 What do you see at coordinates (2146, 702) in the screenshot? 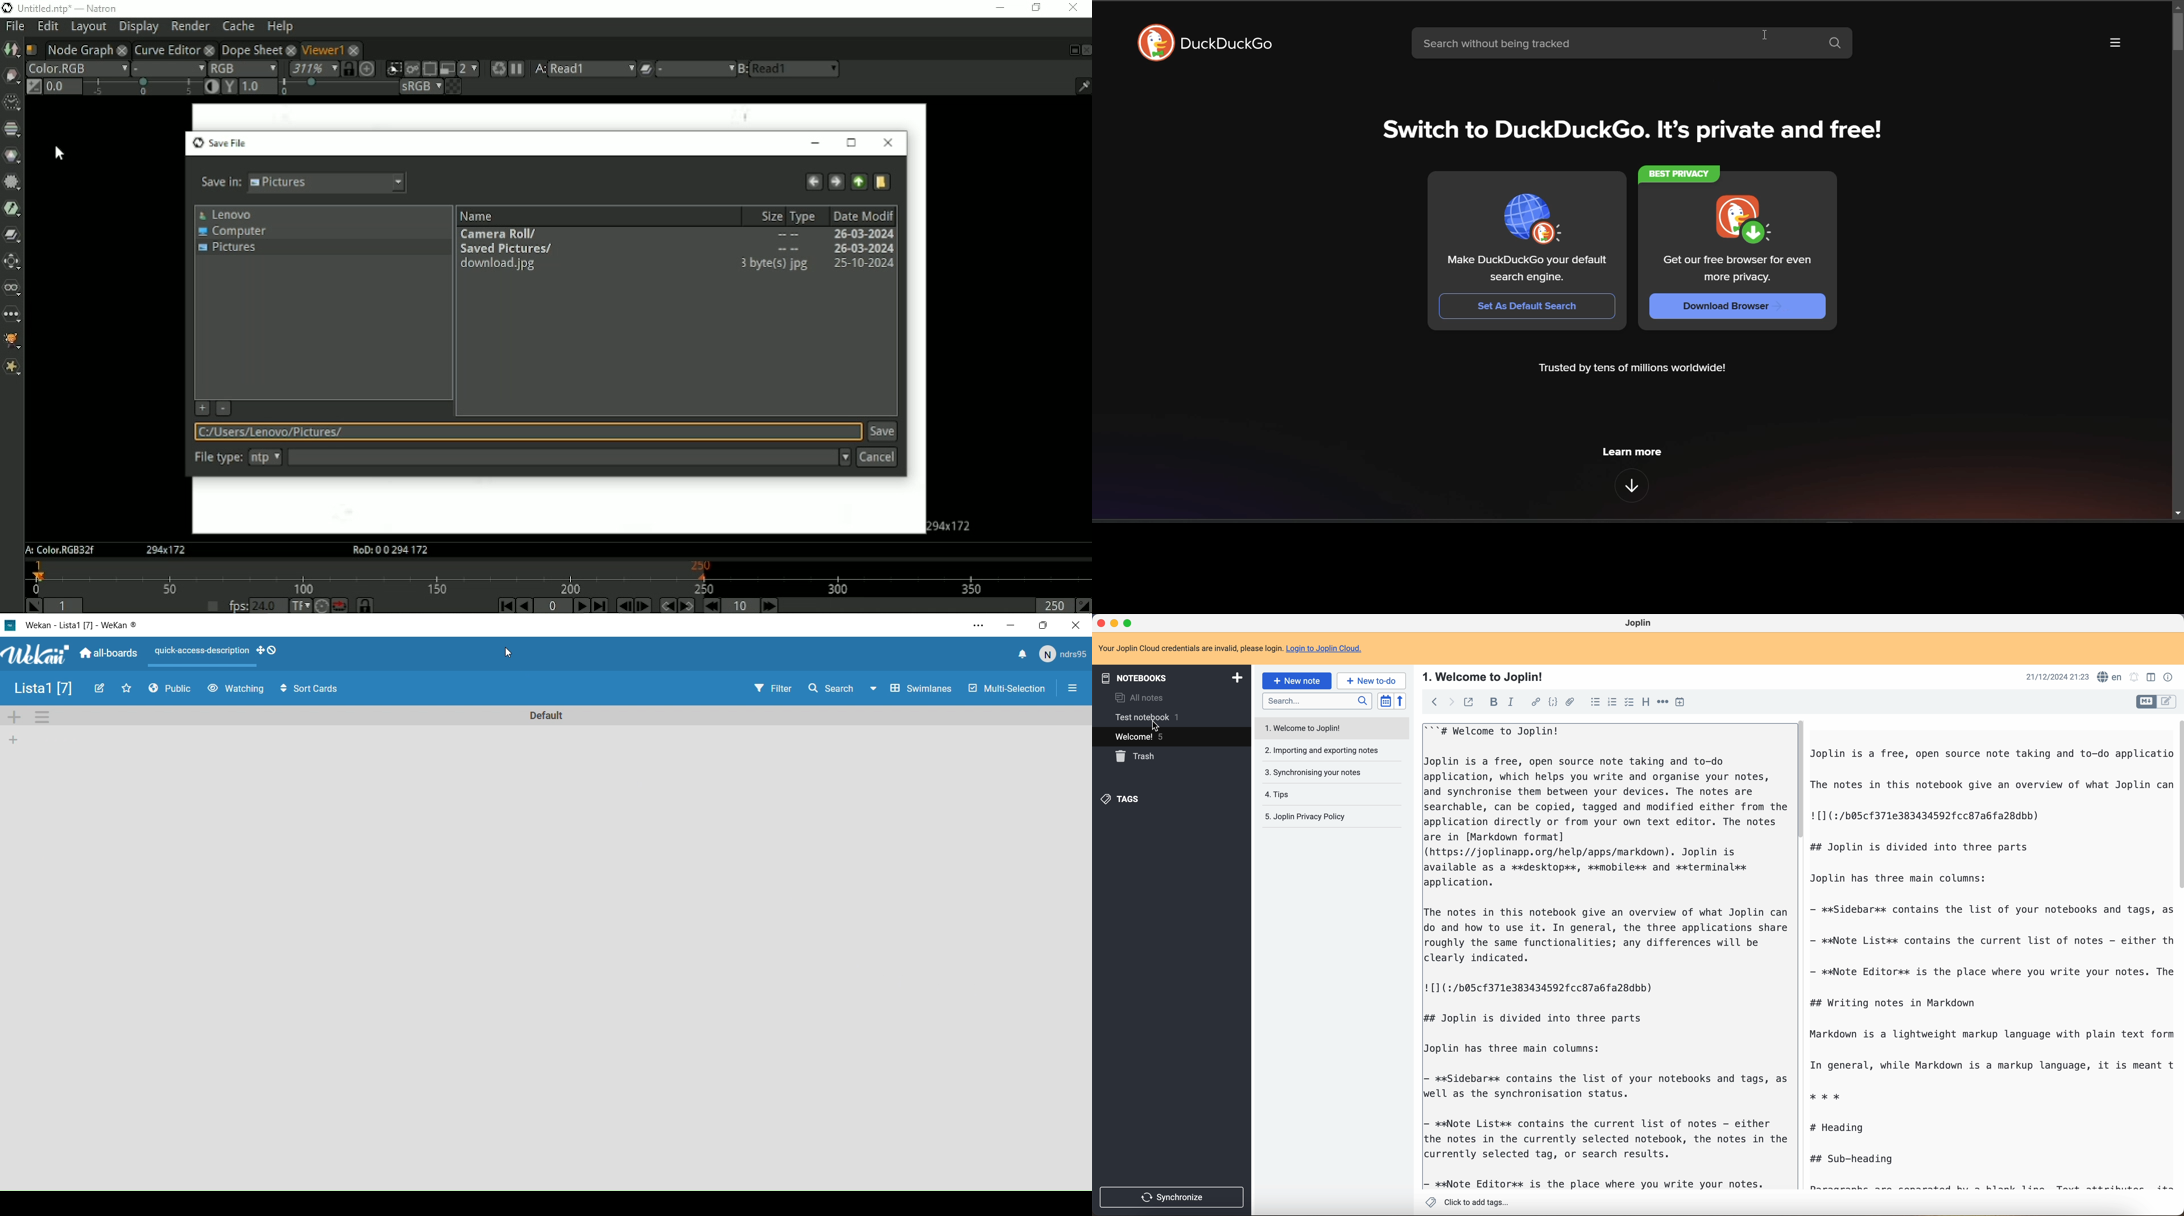
I see `toggle editor layout` at bounding box center [2146, 702].